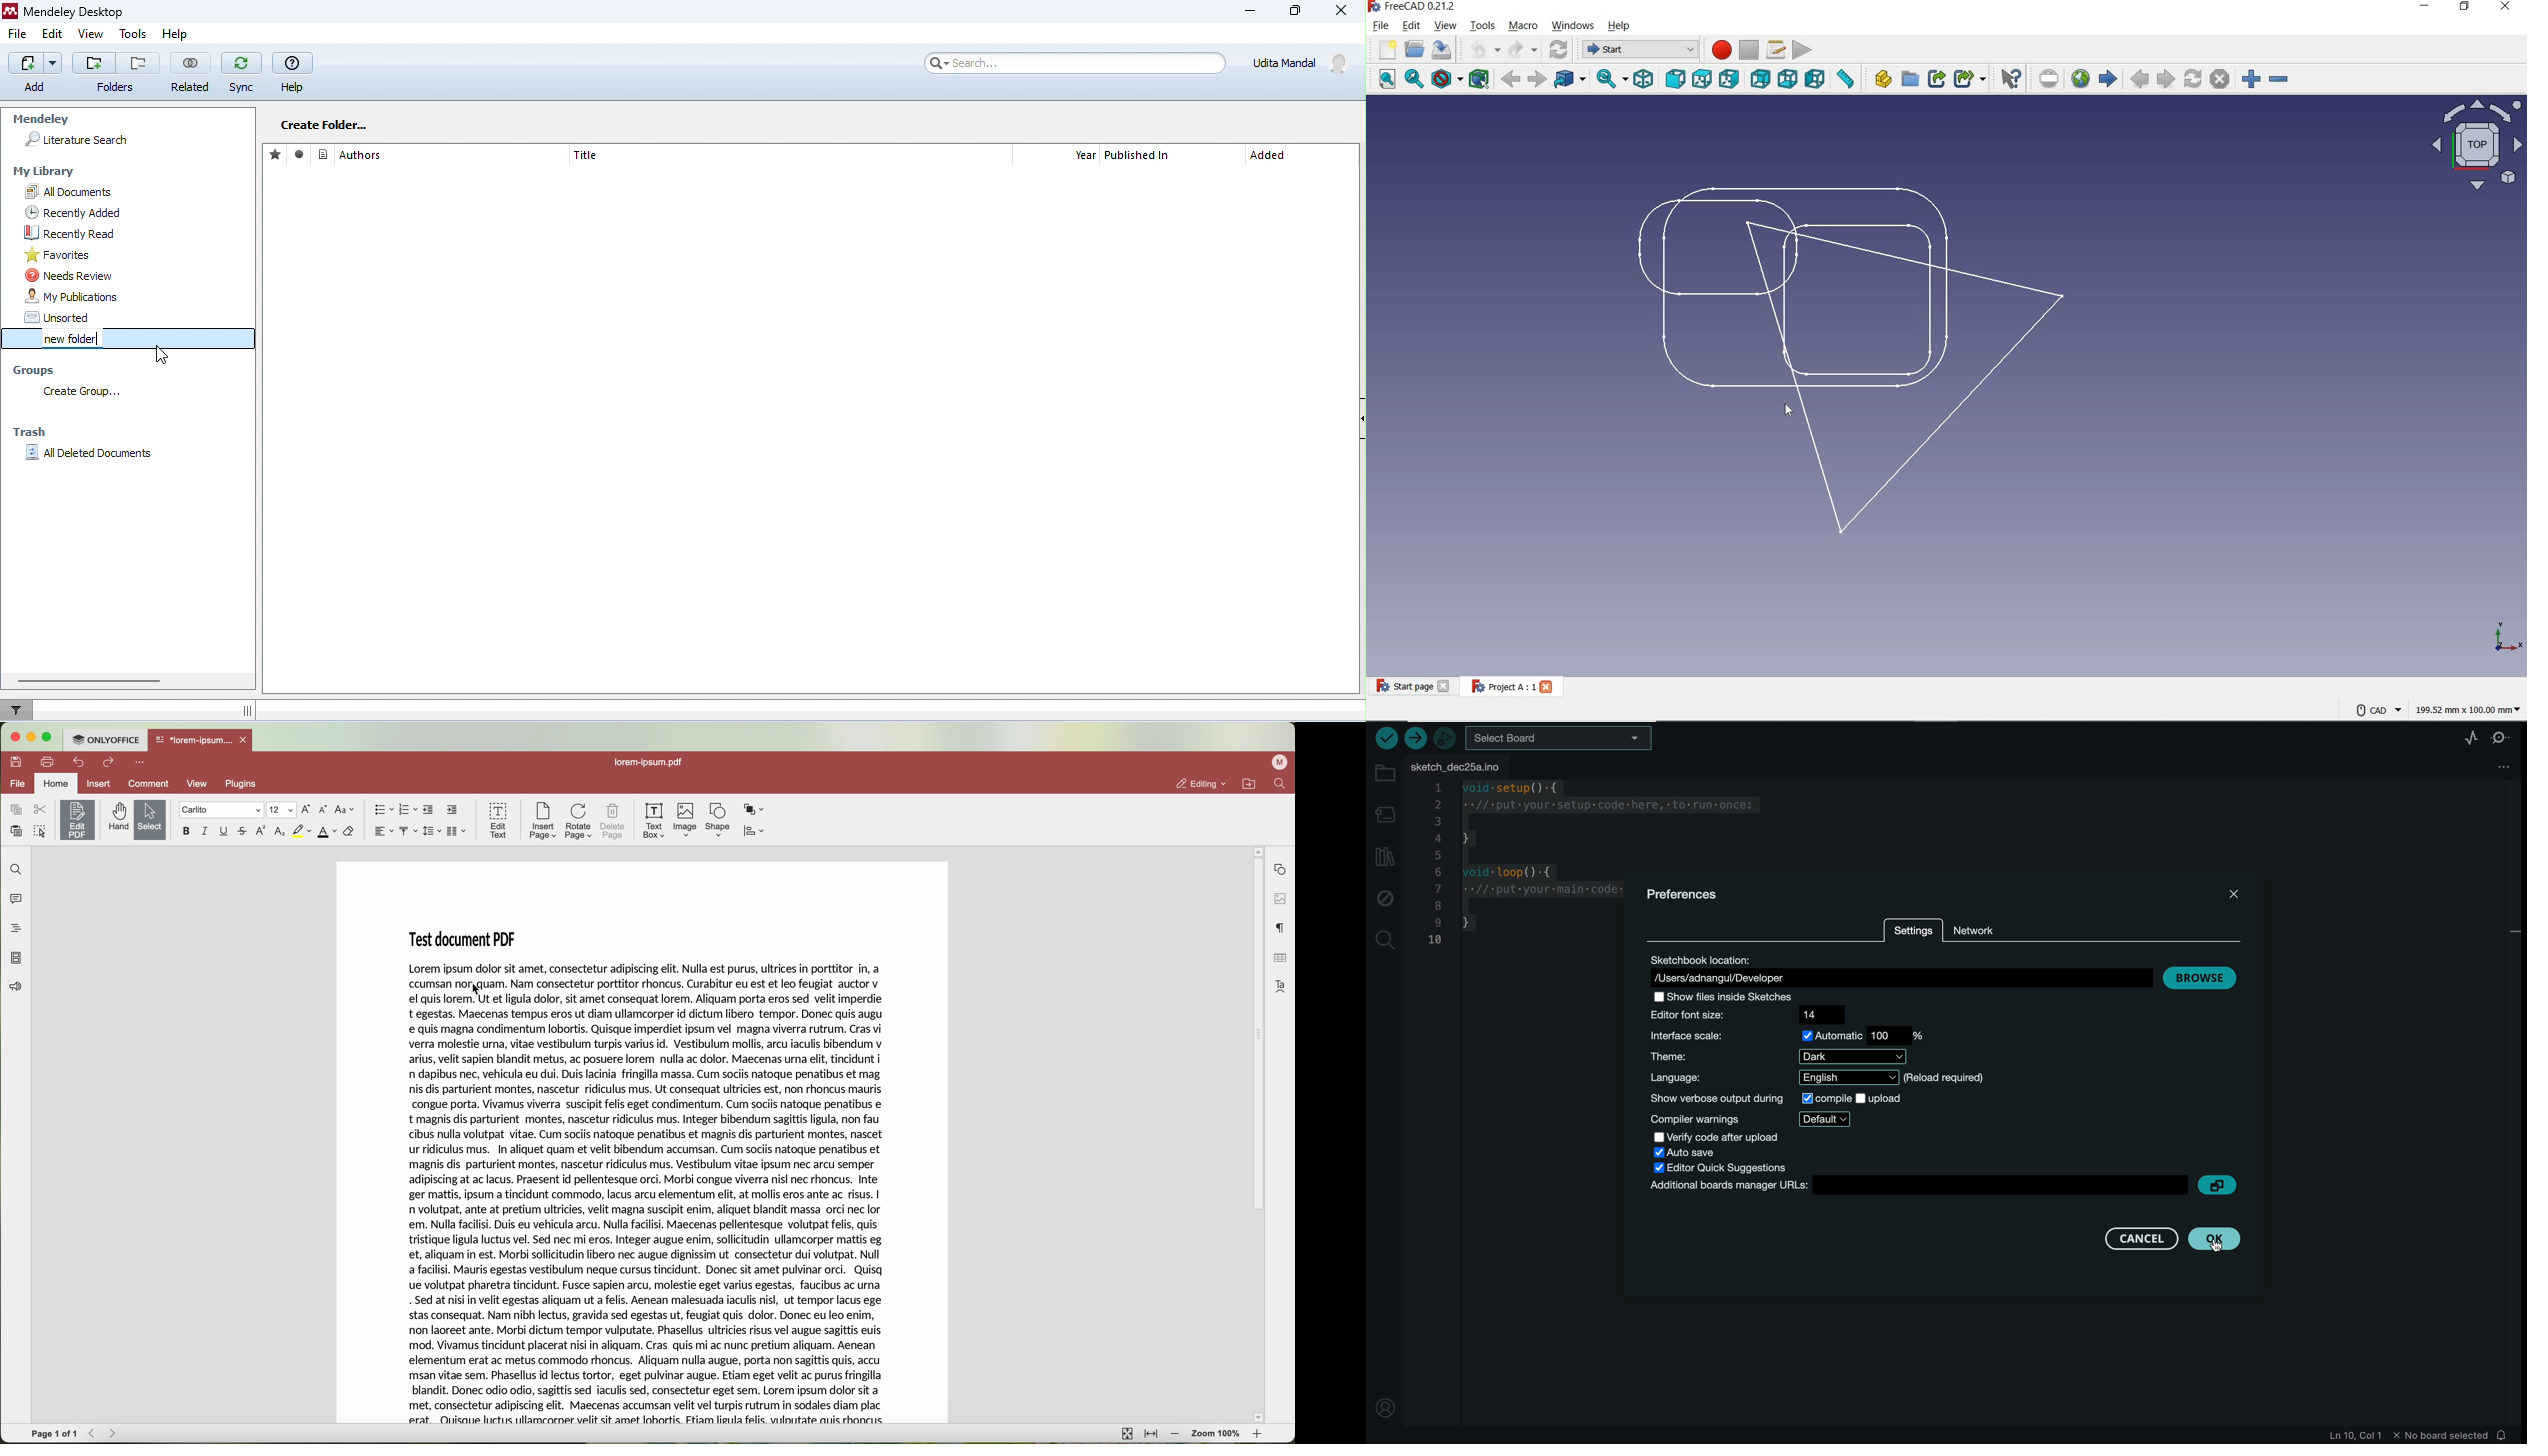 Image resolution: width=2548 pixels, height=1456 pixels. I want to click on EXECUTE MACRO, so click(1802, 49).